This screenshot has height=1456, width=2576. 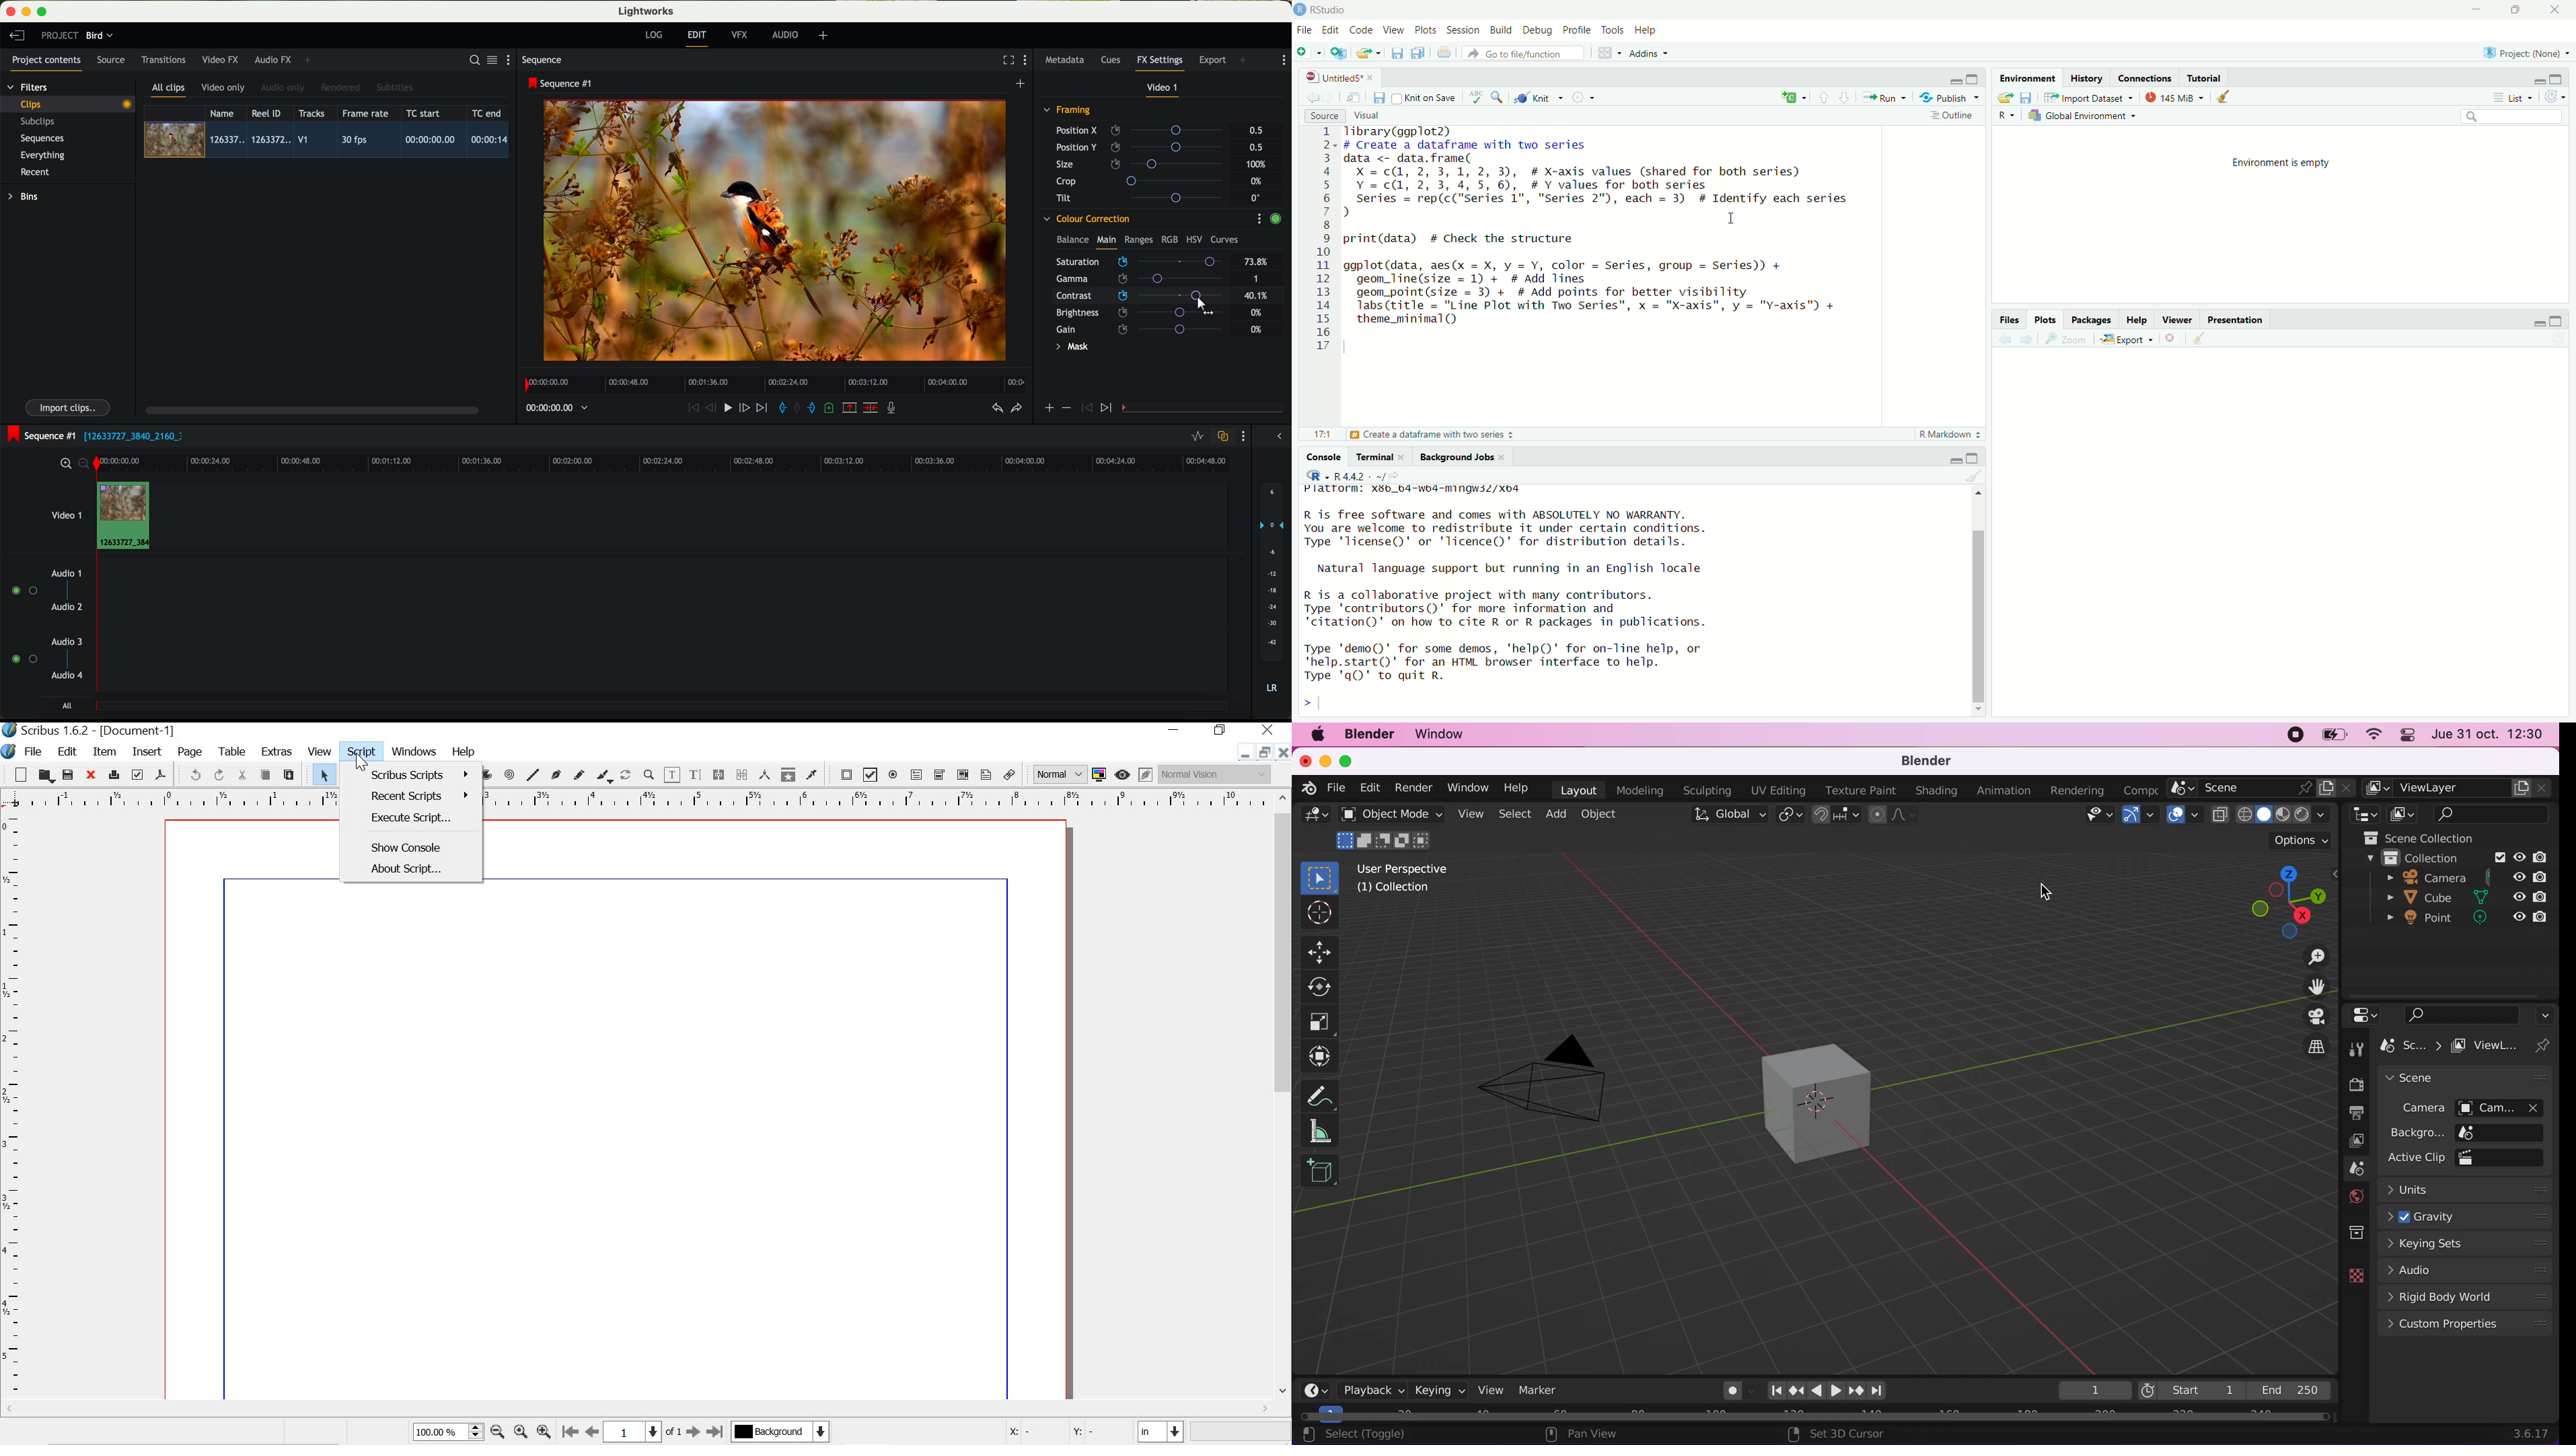 I want to click on audio only, so click(x=283, y=88).